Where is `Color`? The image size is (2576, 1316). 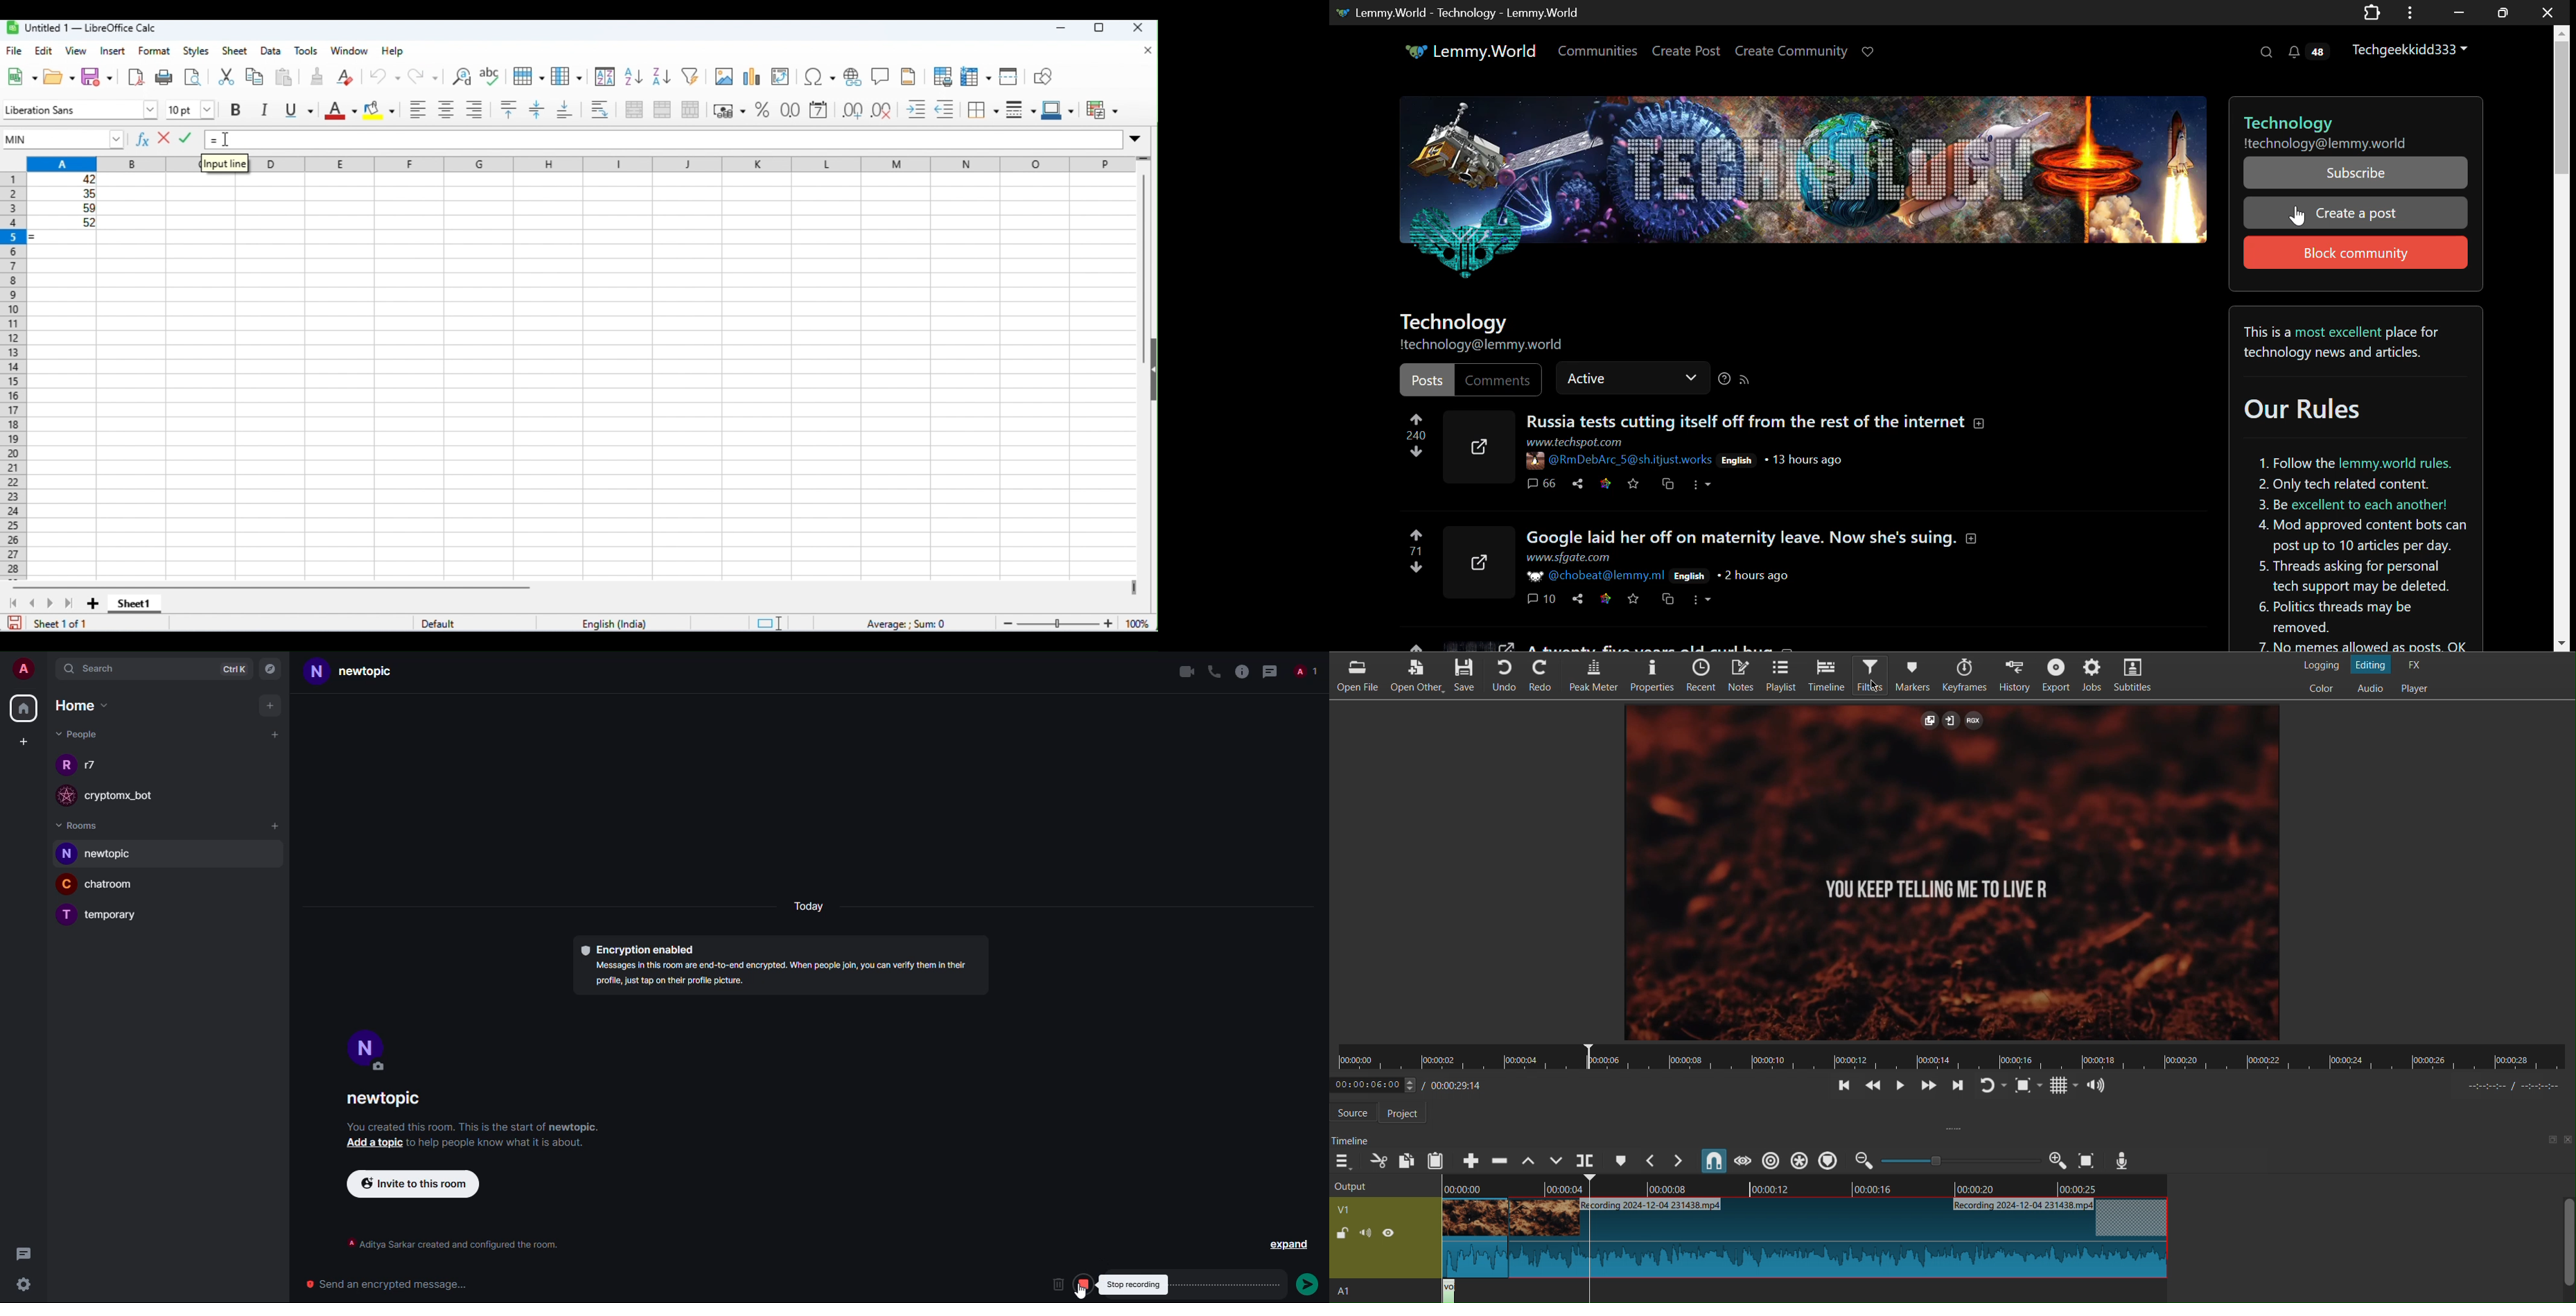
Color is located at coordinates (2324, 689).